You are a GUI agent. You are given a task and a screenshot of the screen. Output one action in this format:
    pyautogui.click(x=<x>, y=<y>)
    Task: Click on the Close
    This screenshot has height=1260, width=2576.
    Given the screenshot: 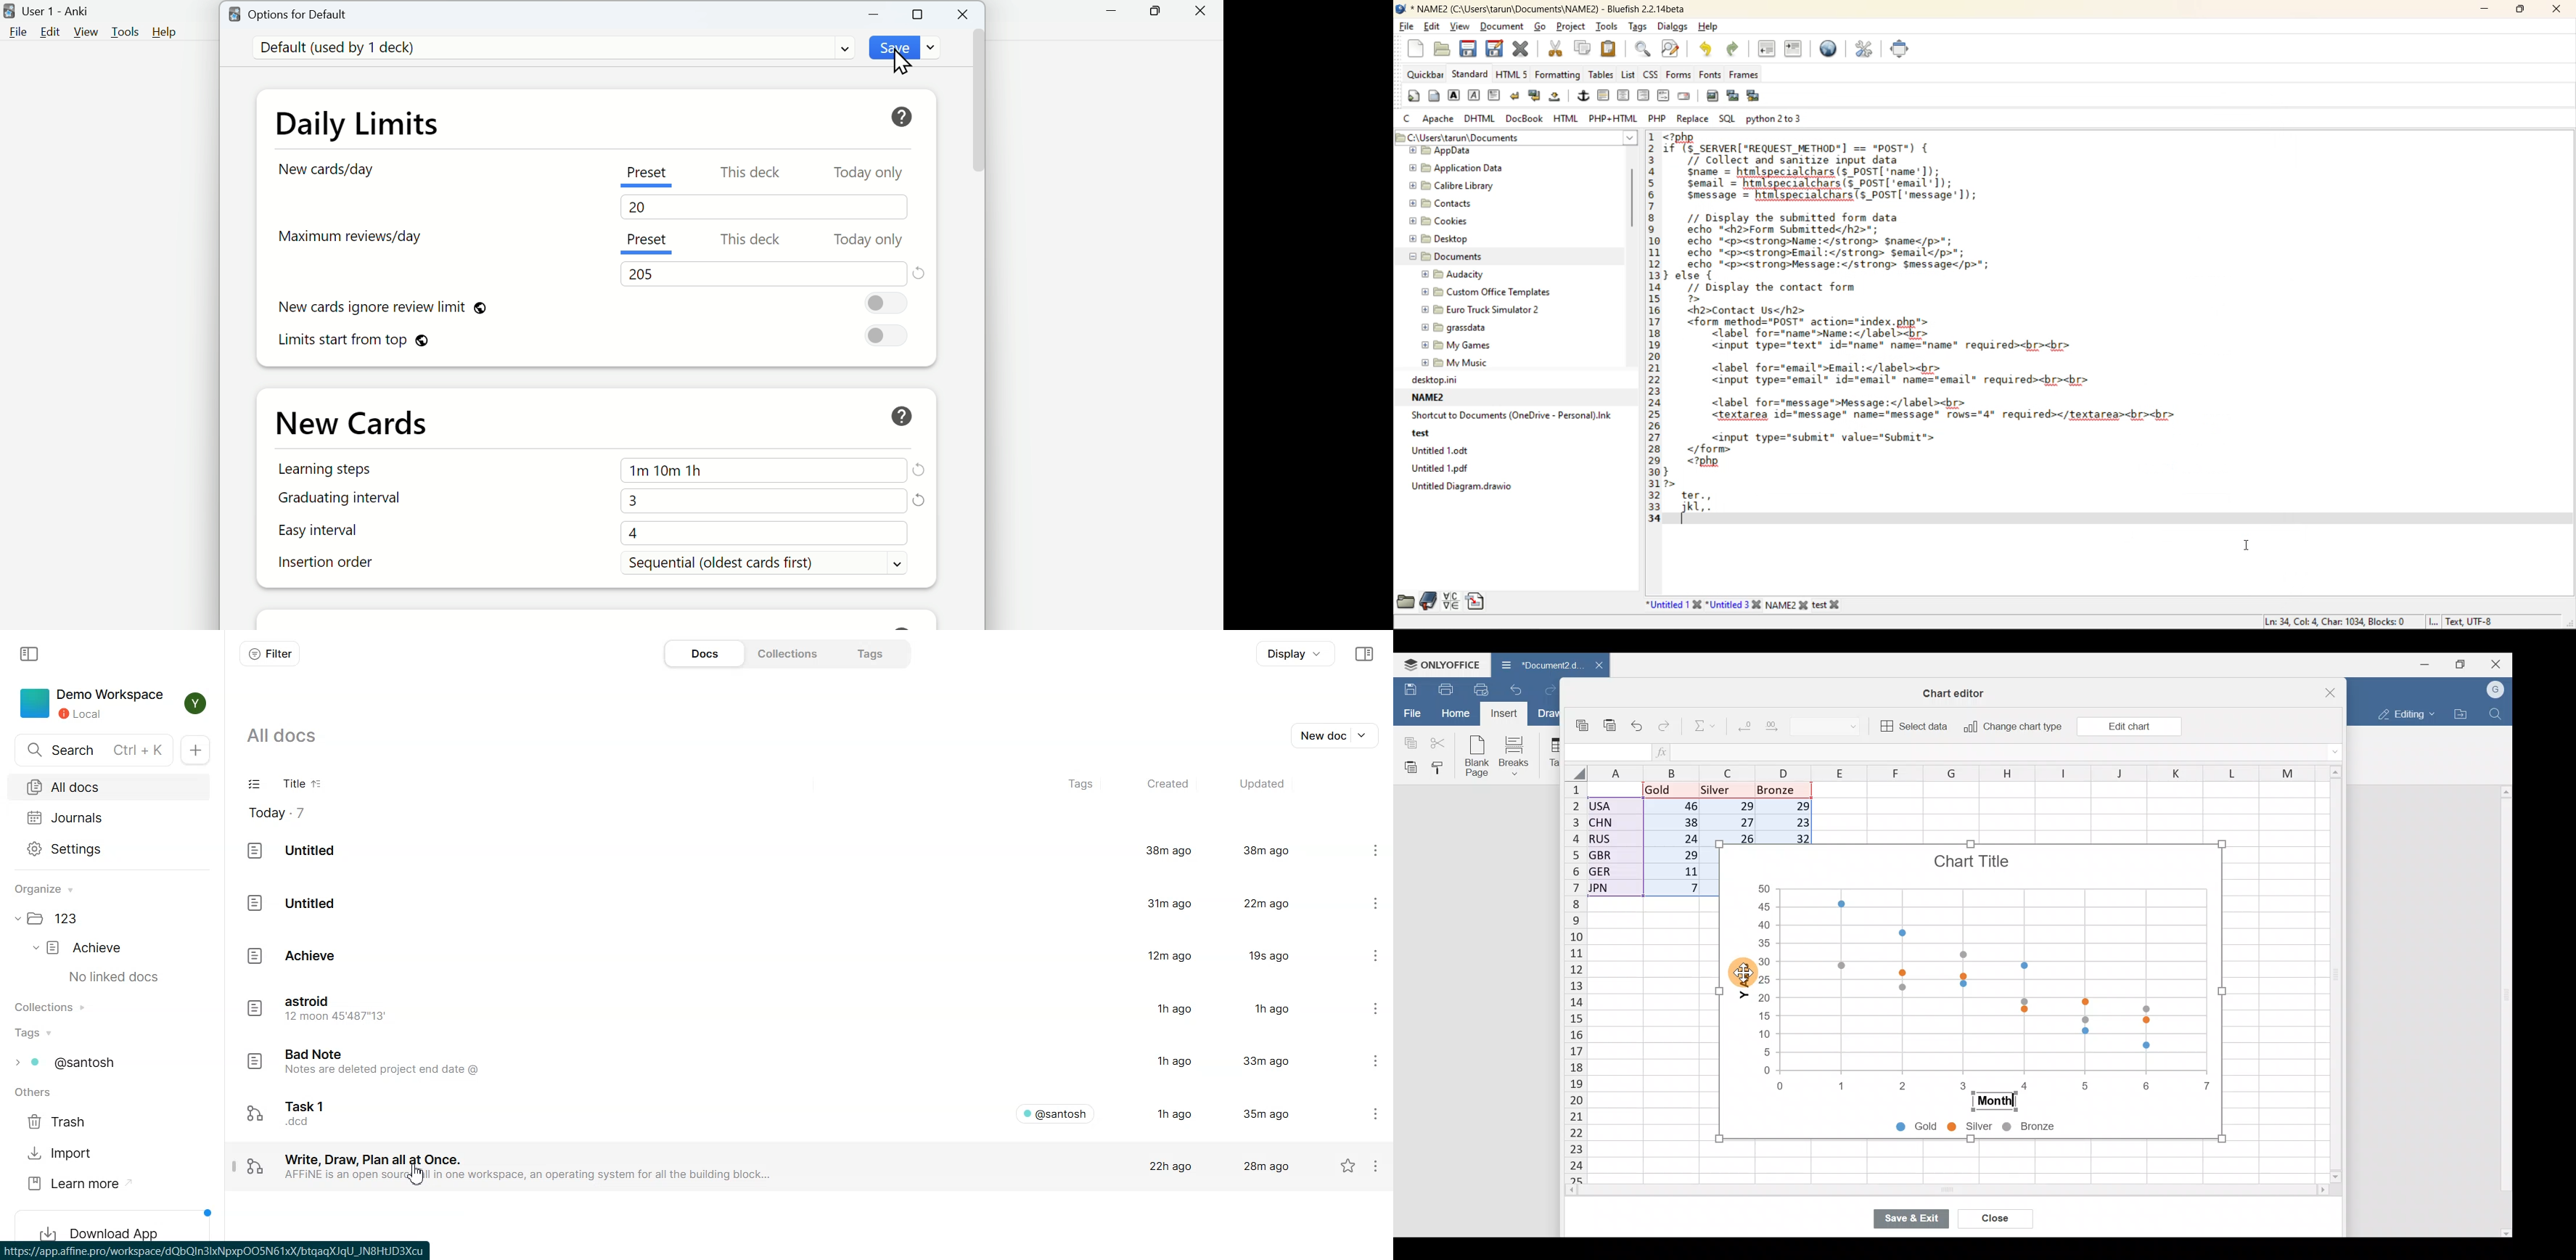 What is the action you would take?
    pyautogui.click(x=1995, y=1217)
    